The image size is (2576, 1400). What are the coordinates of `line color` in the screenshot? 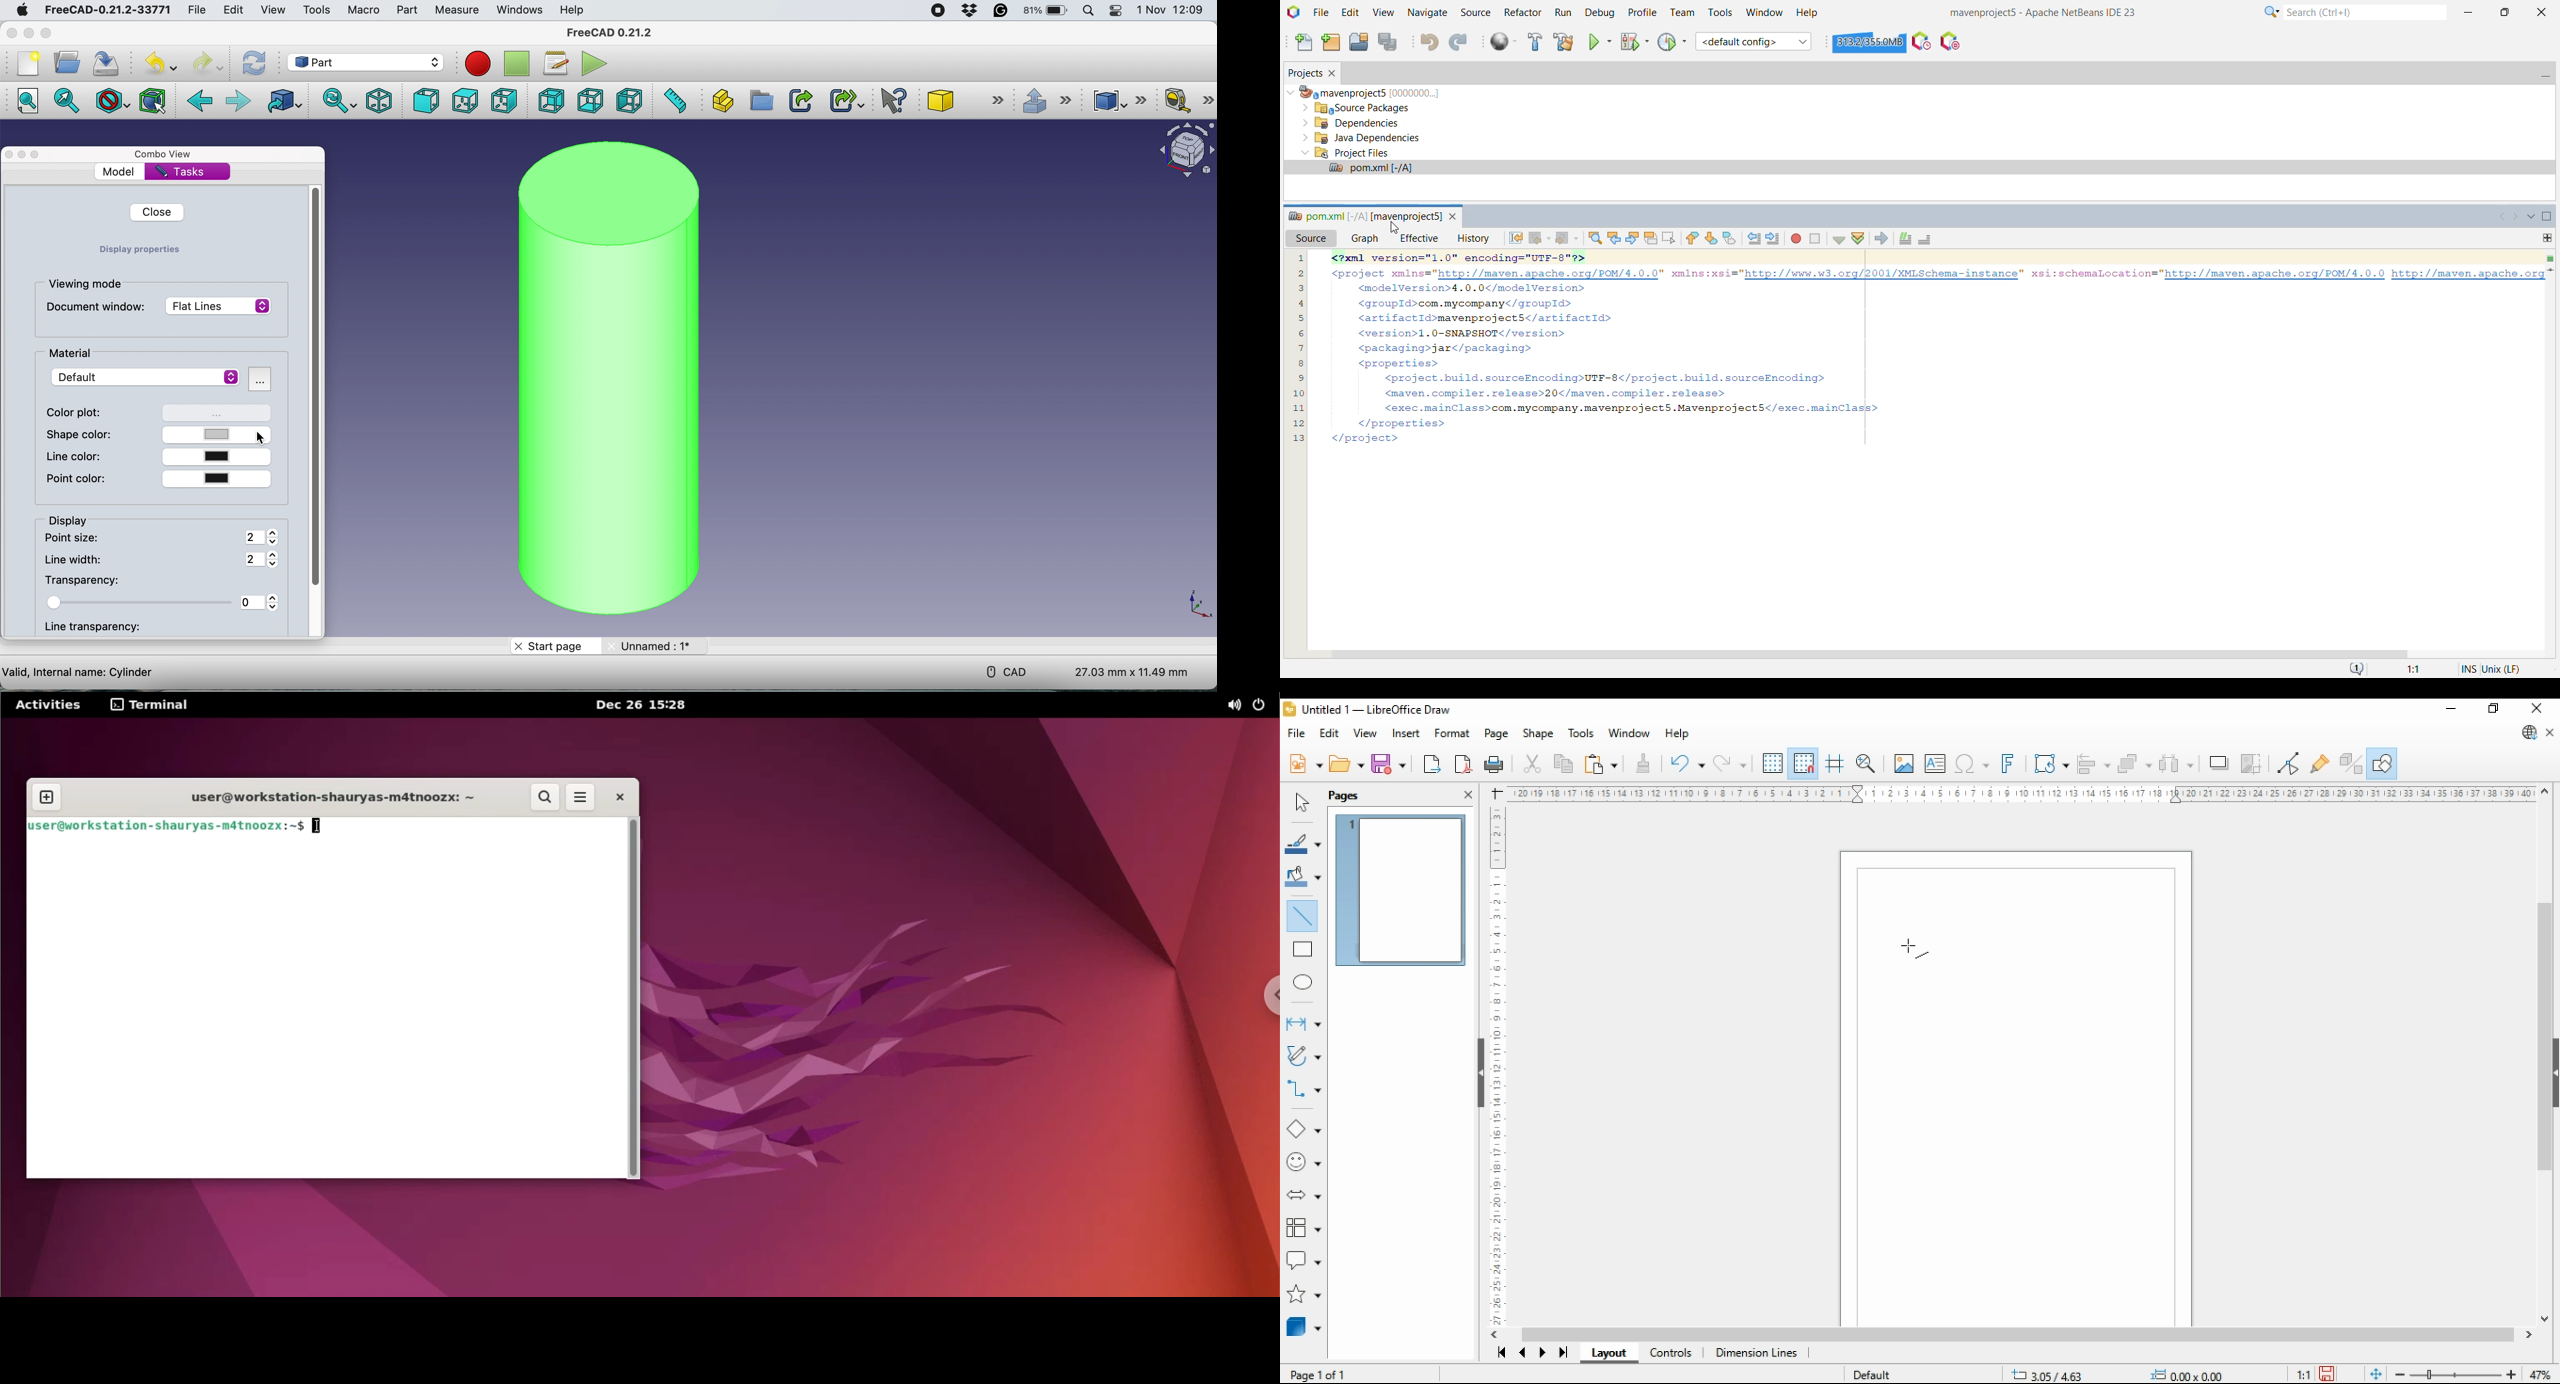 It's located at (1304, 844).